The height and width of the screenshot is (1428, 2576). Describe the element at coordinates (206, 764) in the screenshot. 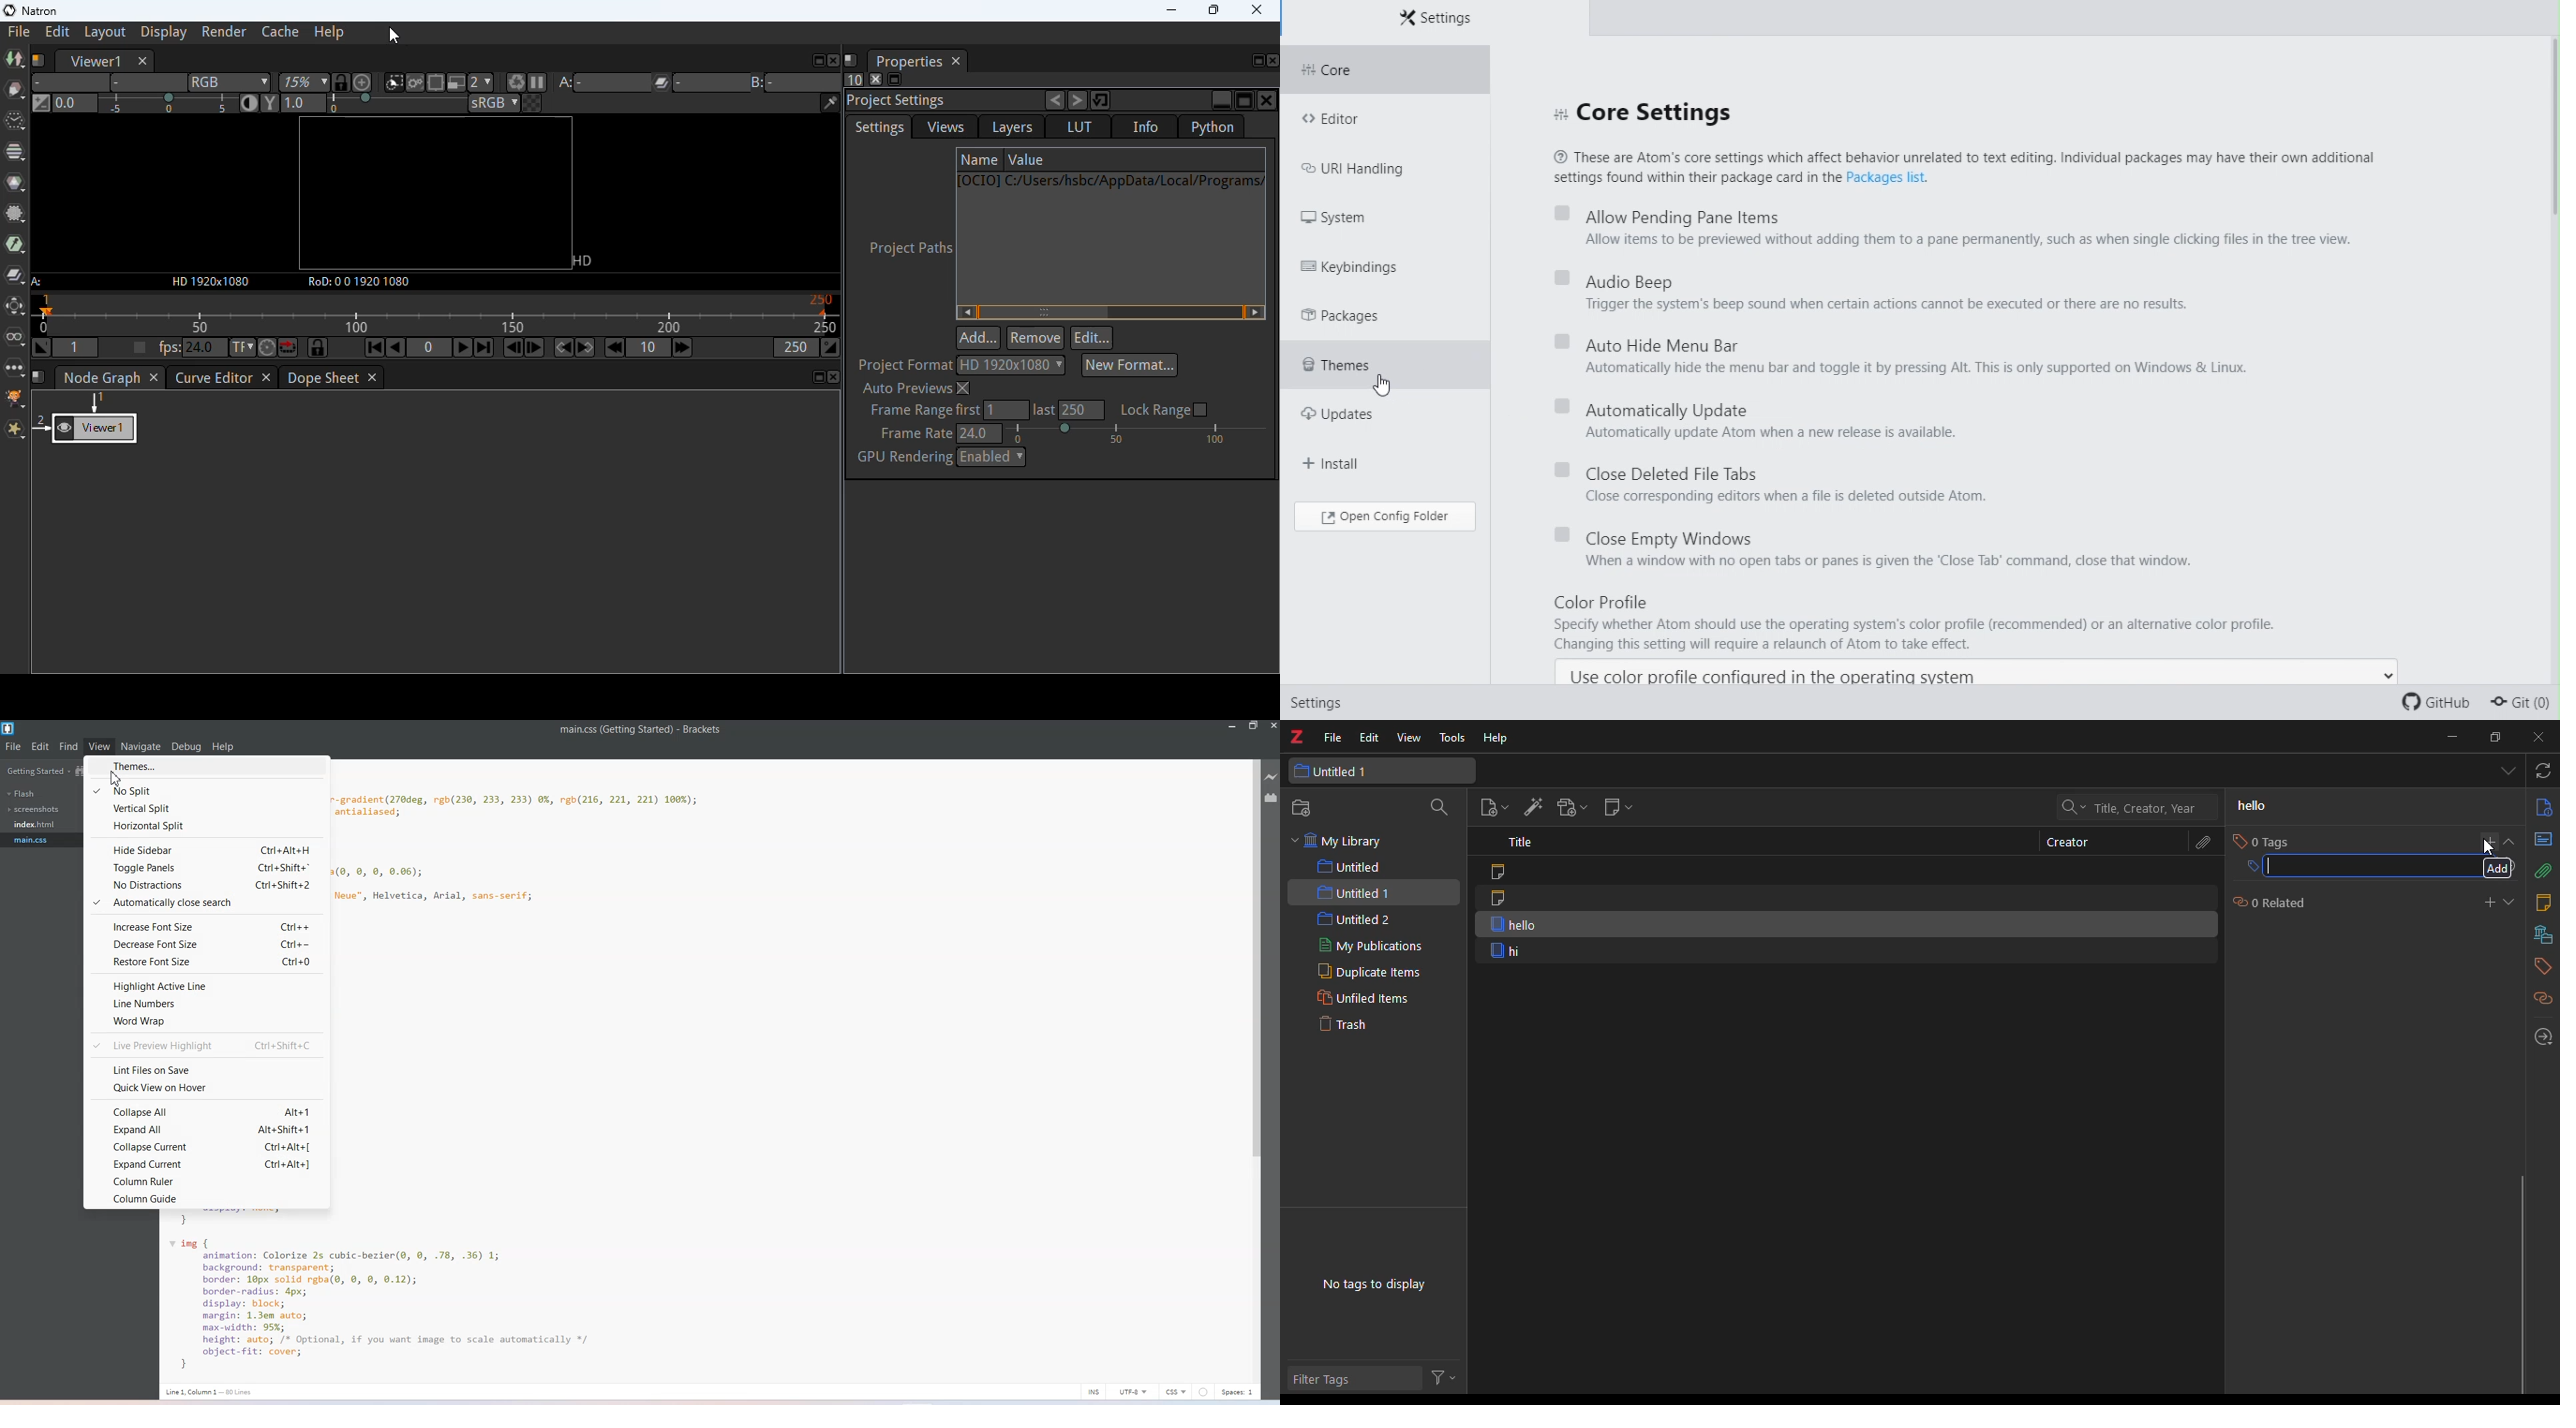

I see `Themes` at that location.